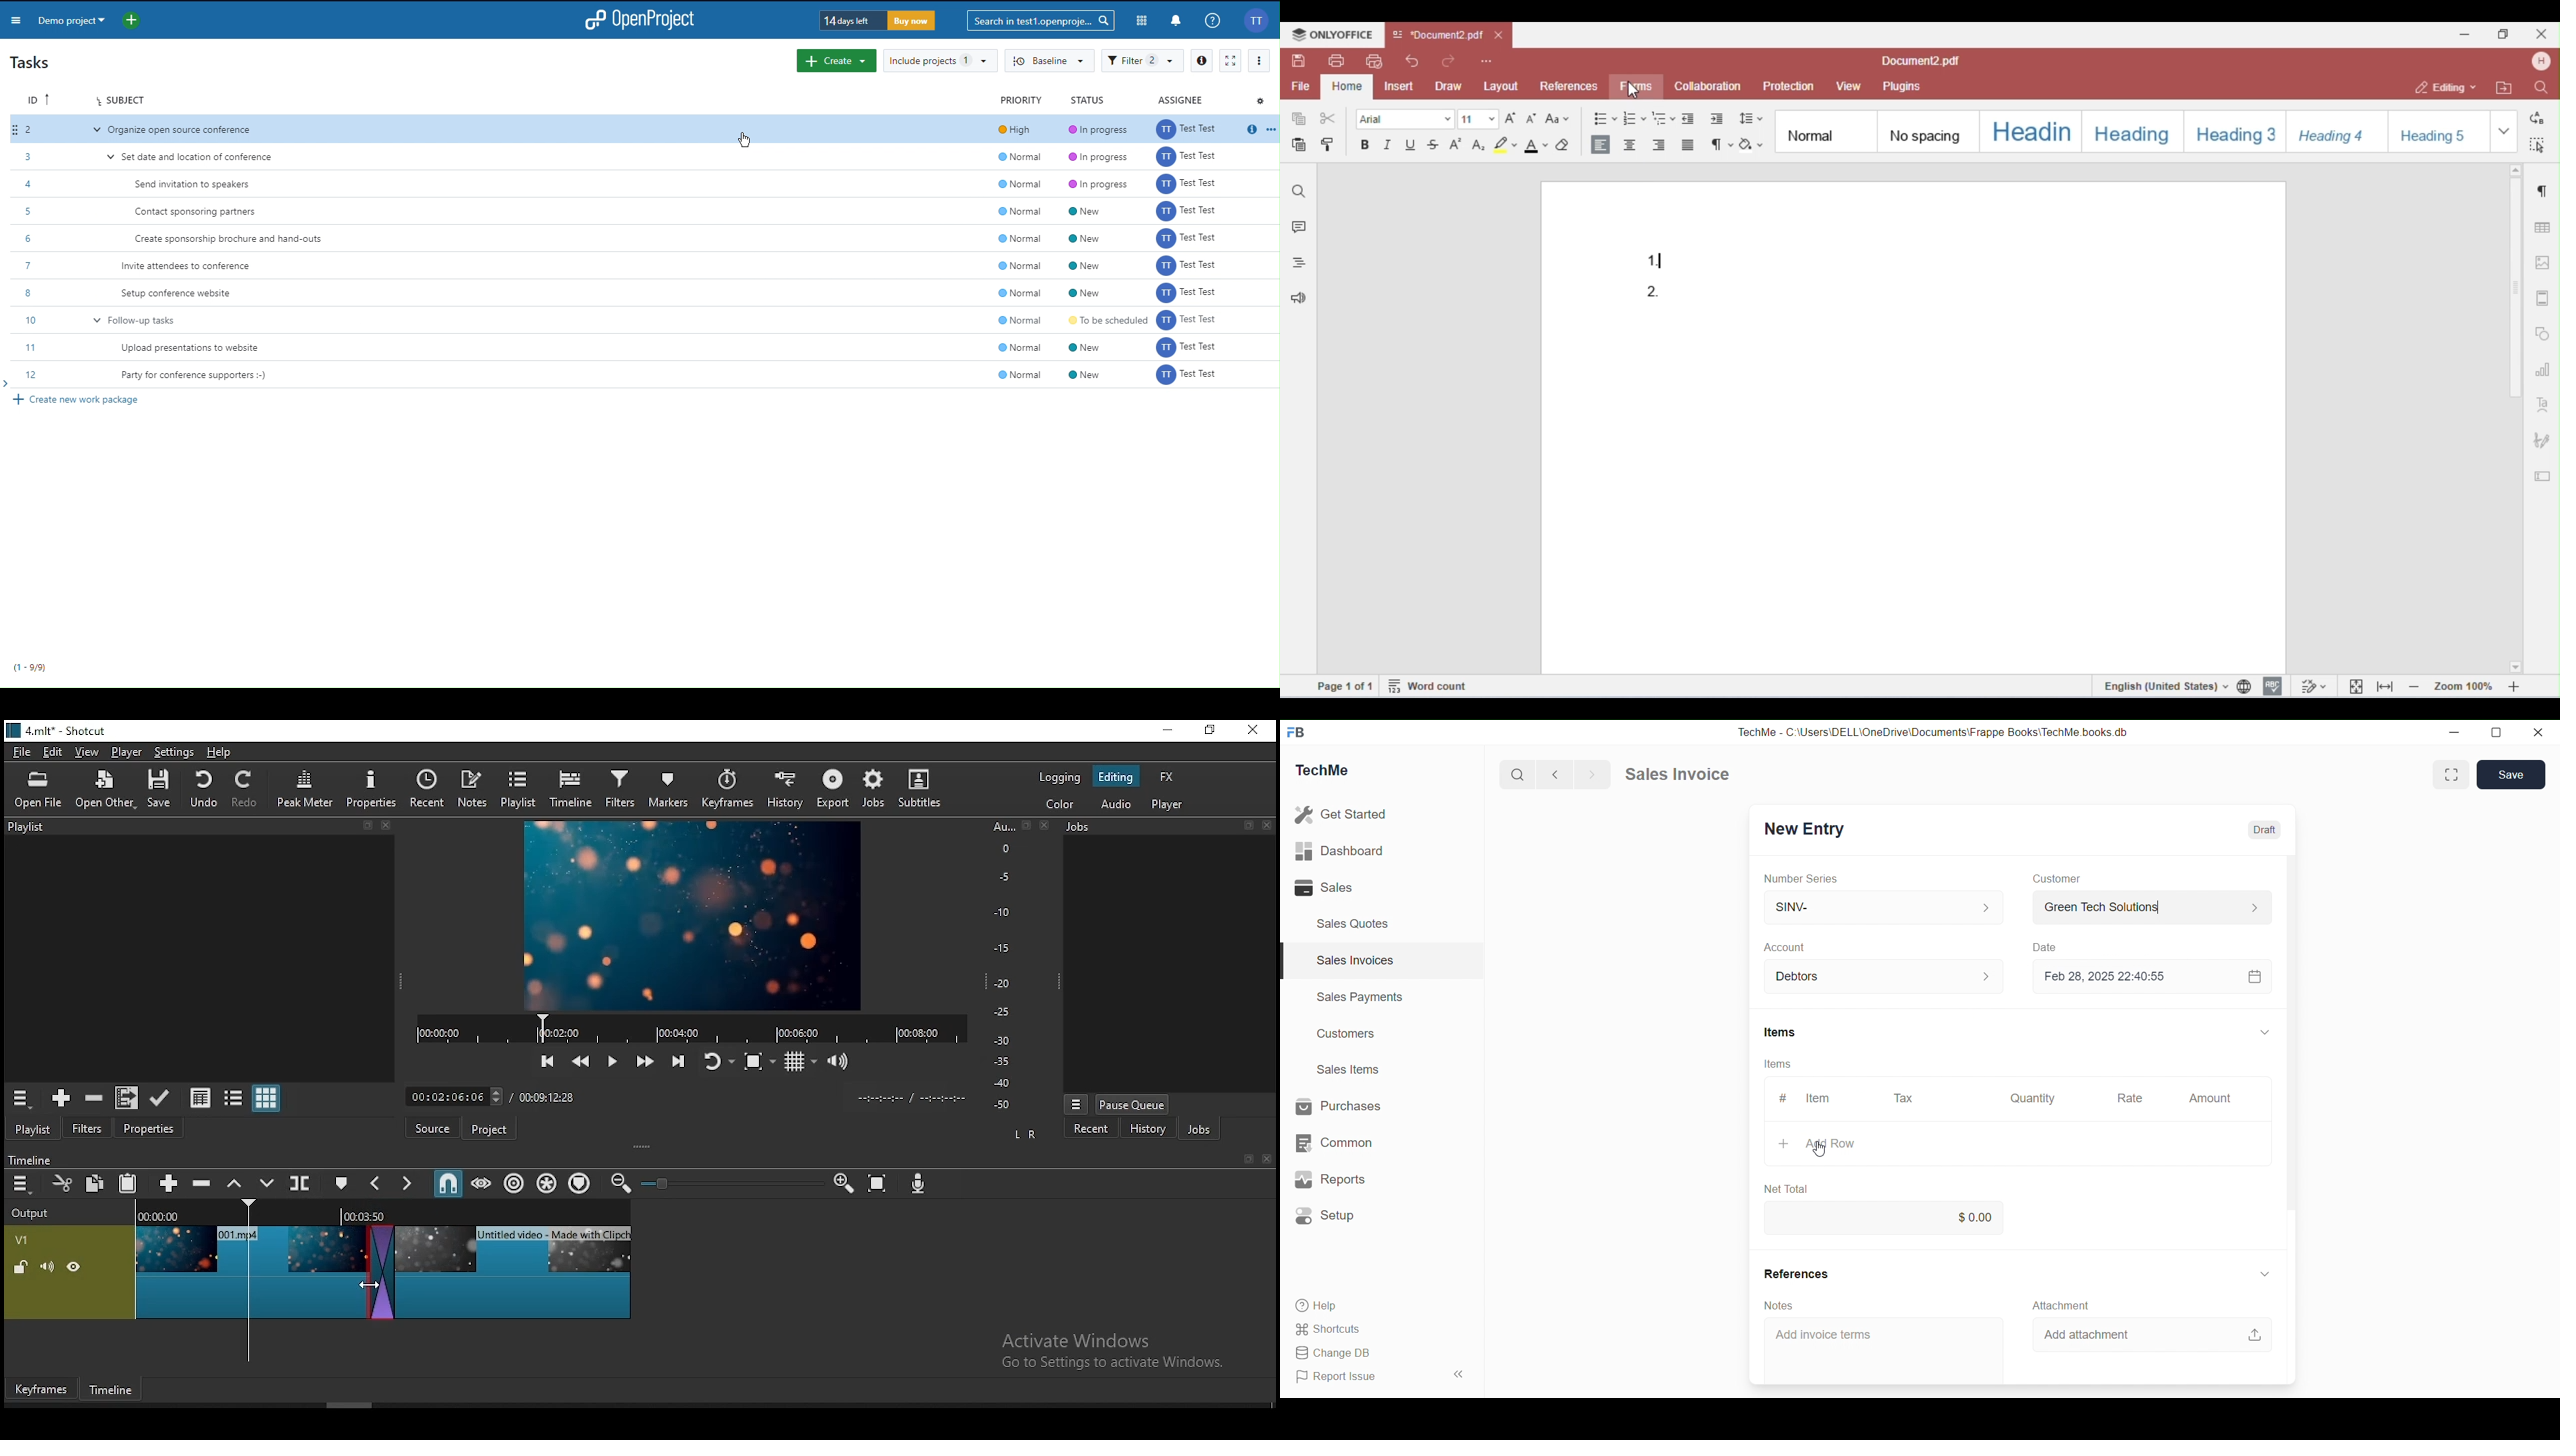  I want to click on #, so click(1783, 1099).